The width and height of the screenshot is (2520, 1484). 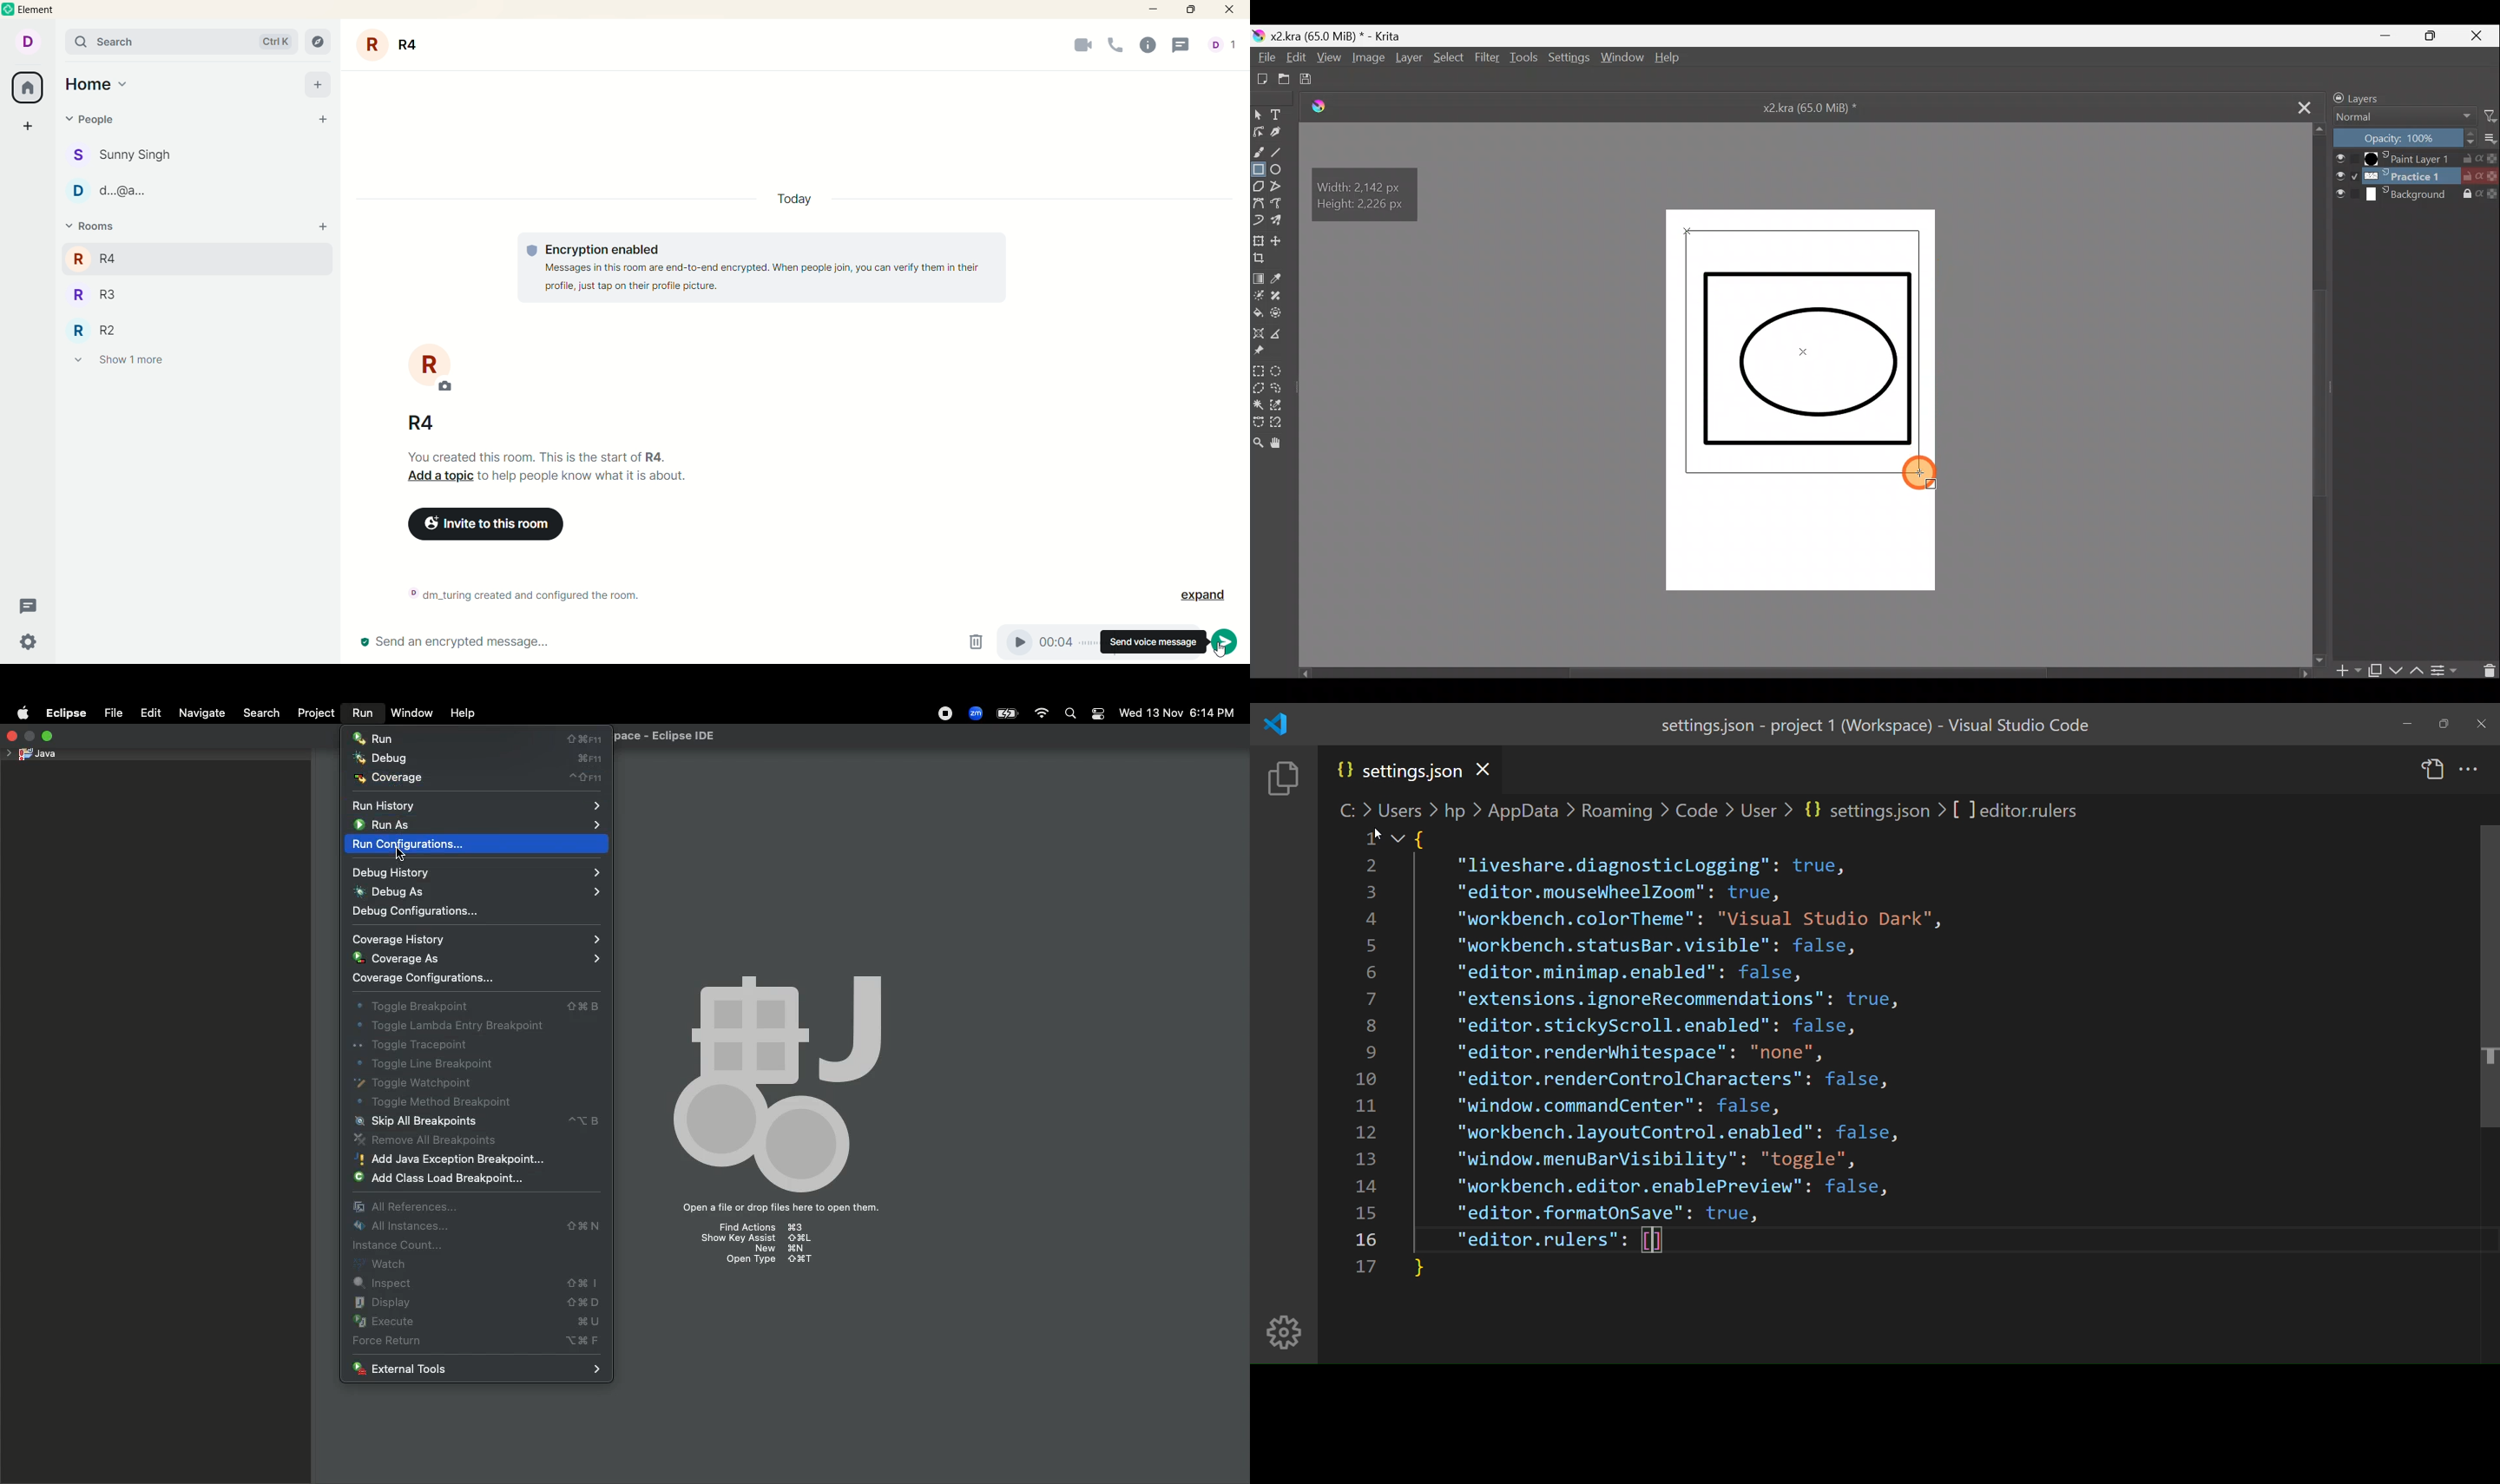 What do you see at coordinates (1281, 133) in the screenshot?
I see `Calligraphy` at bounding box center [1281, 133].